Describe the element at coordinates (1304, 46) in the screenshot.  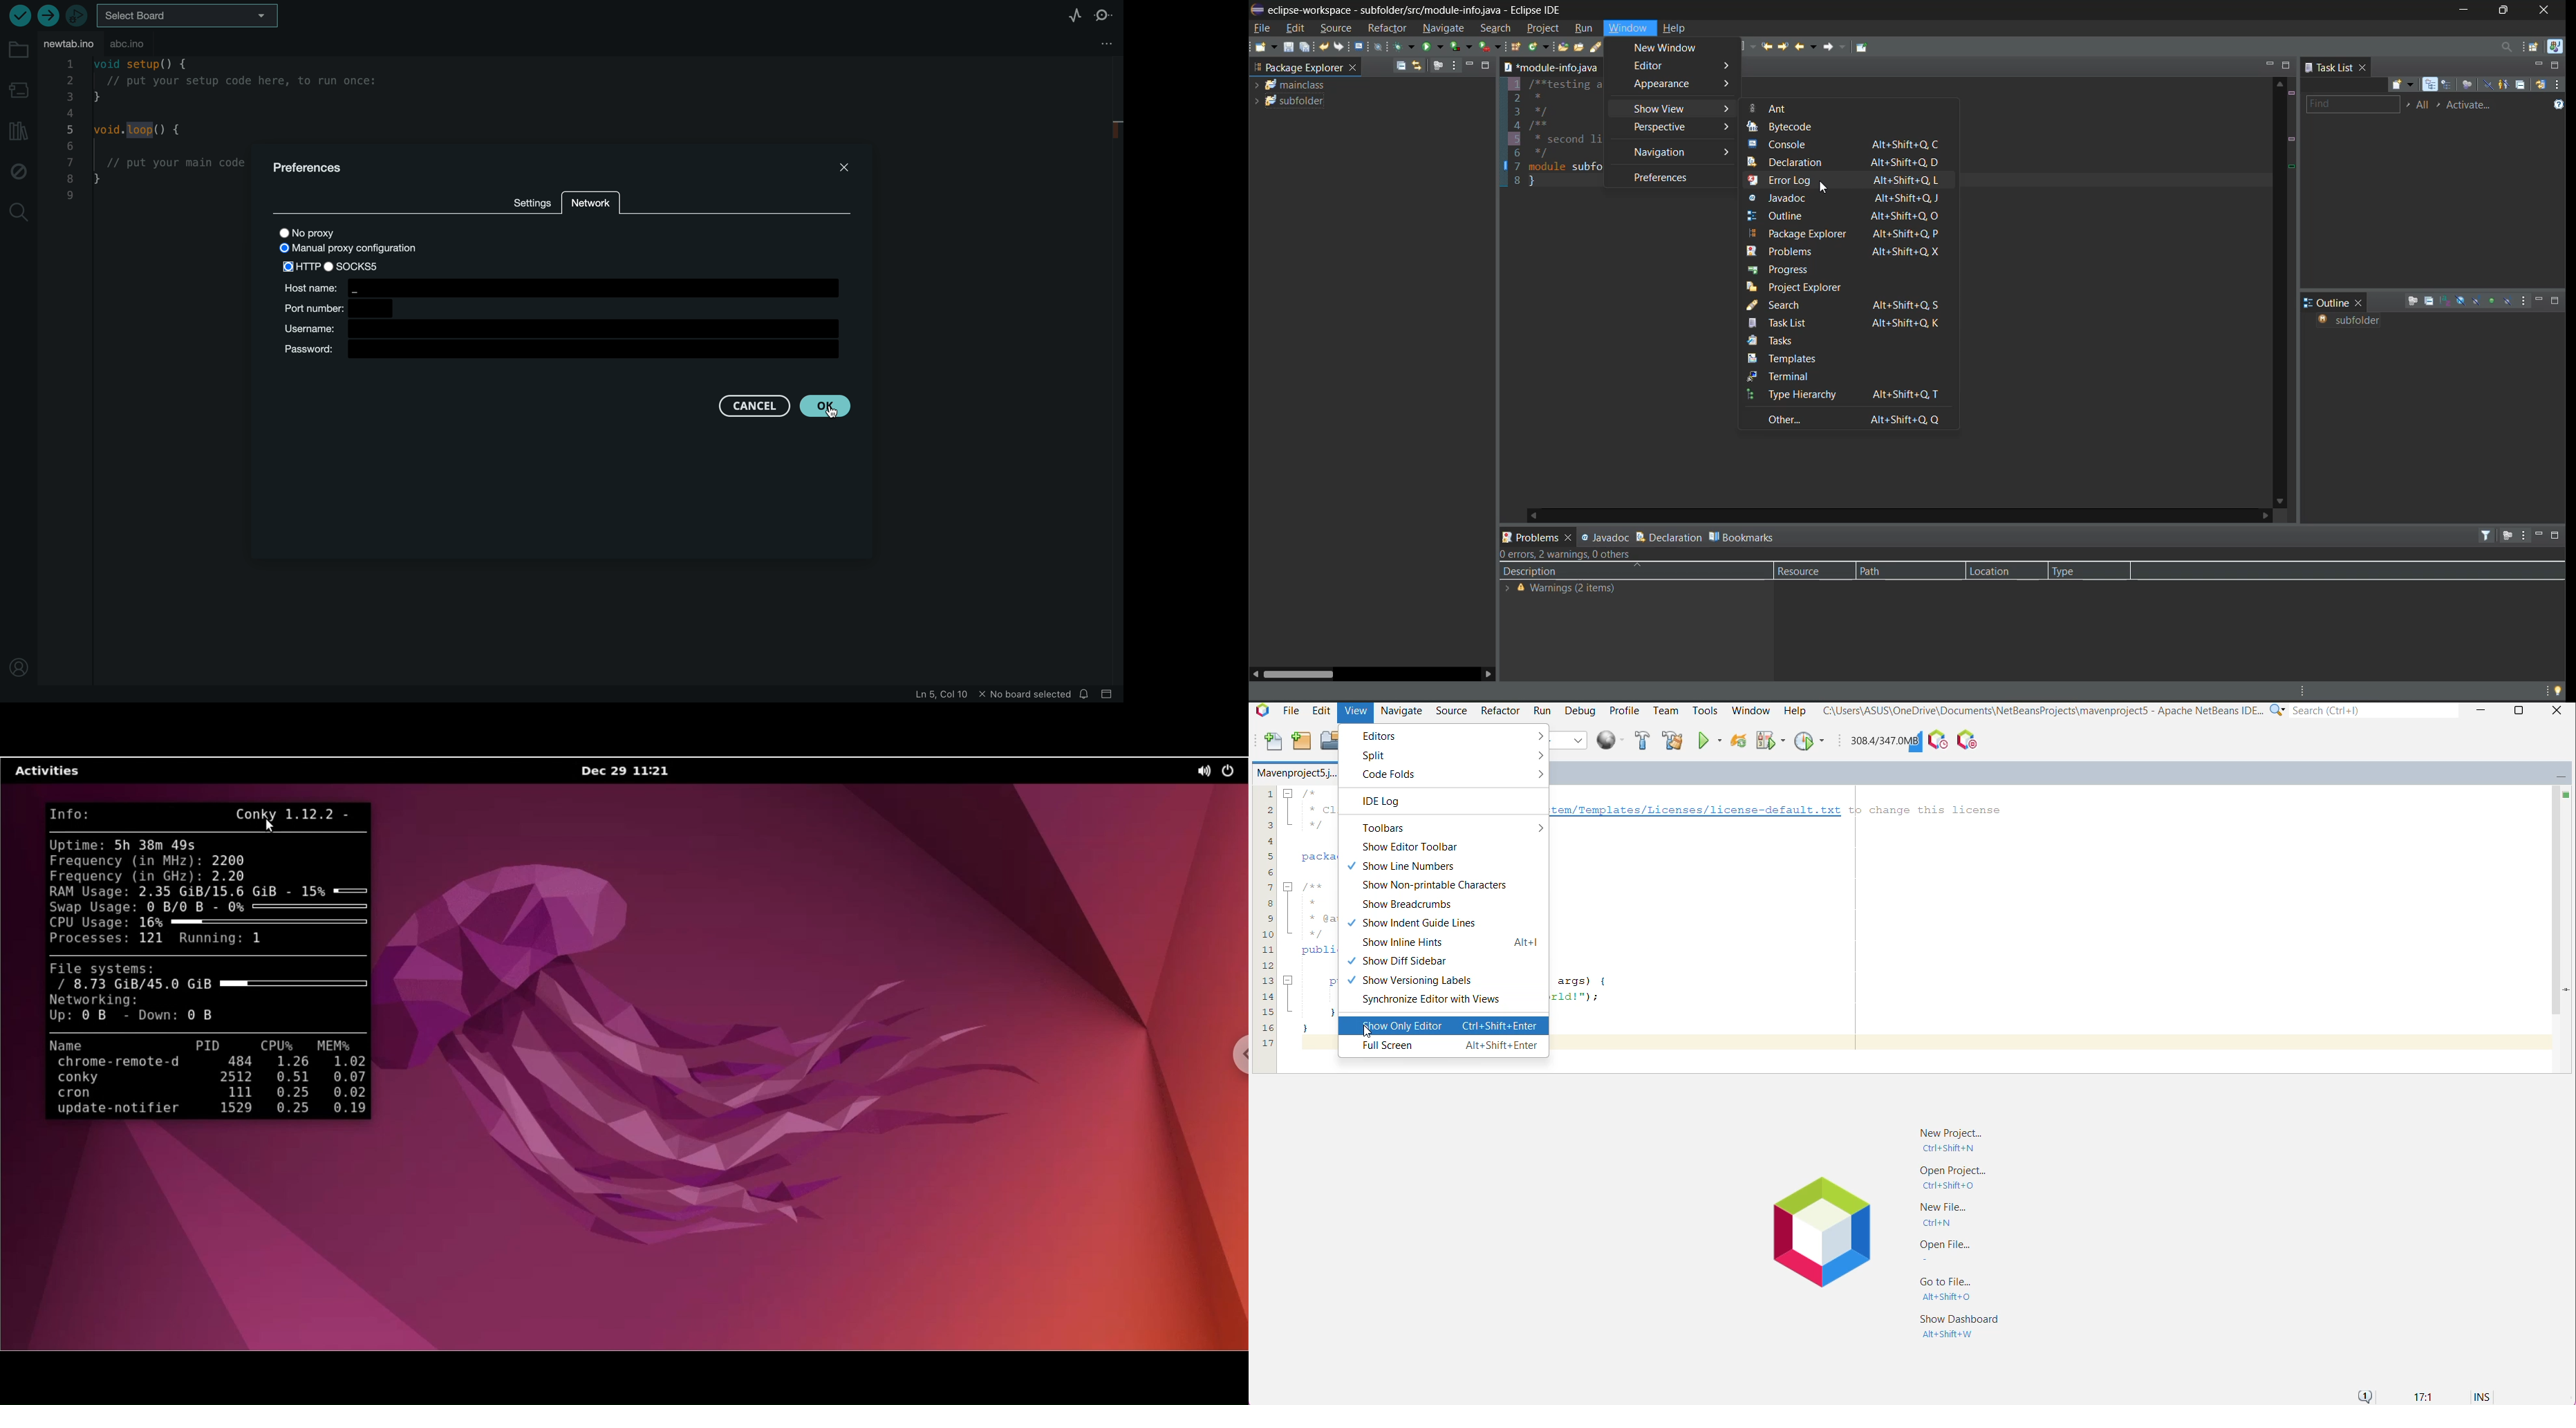
I see `save all` at that location.